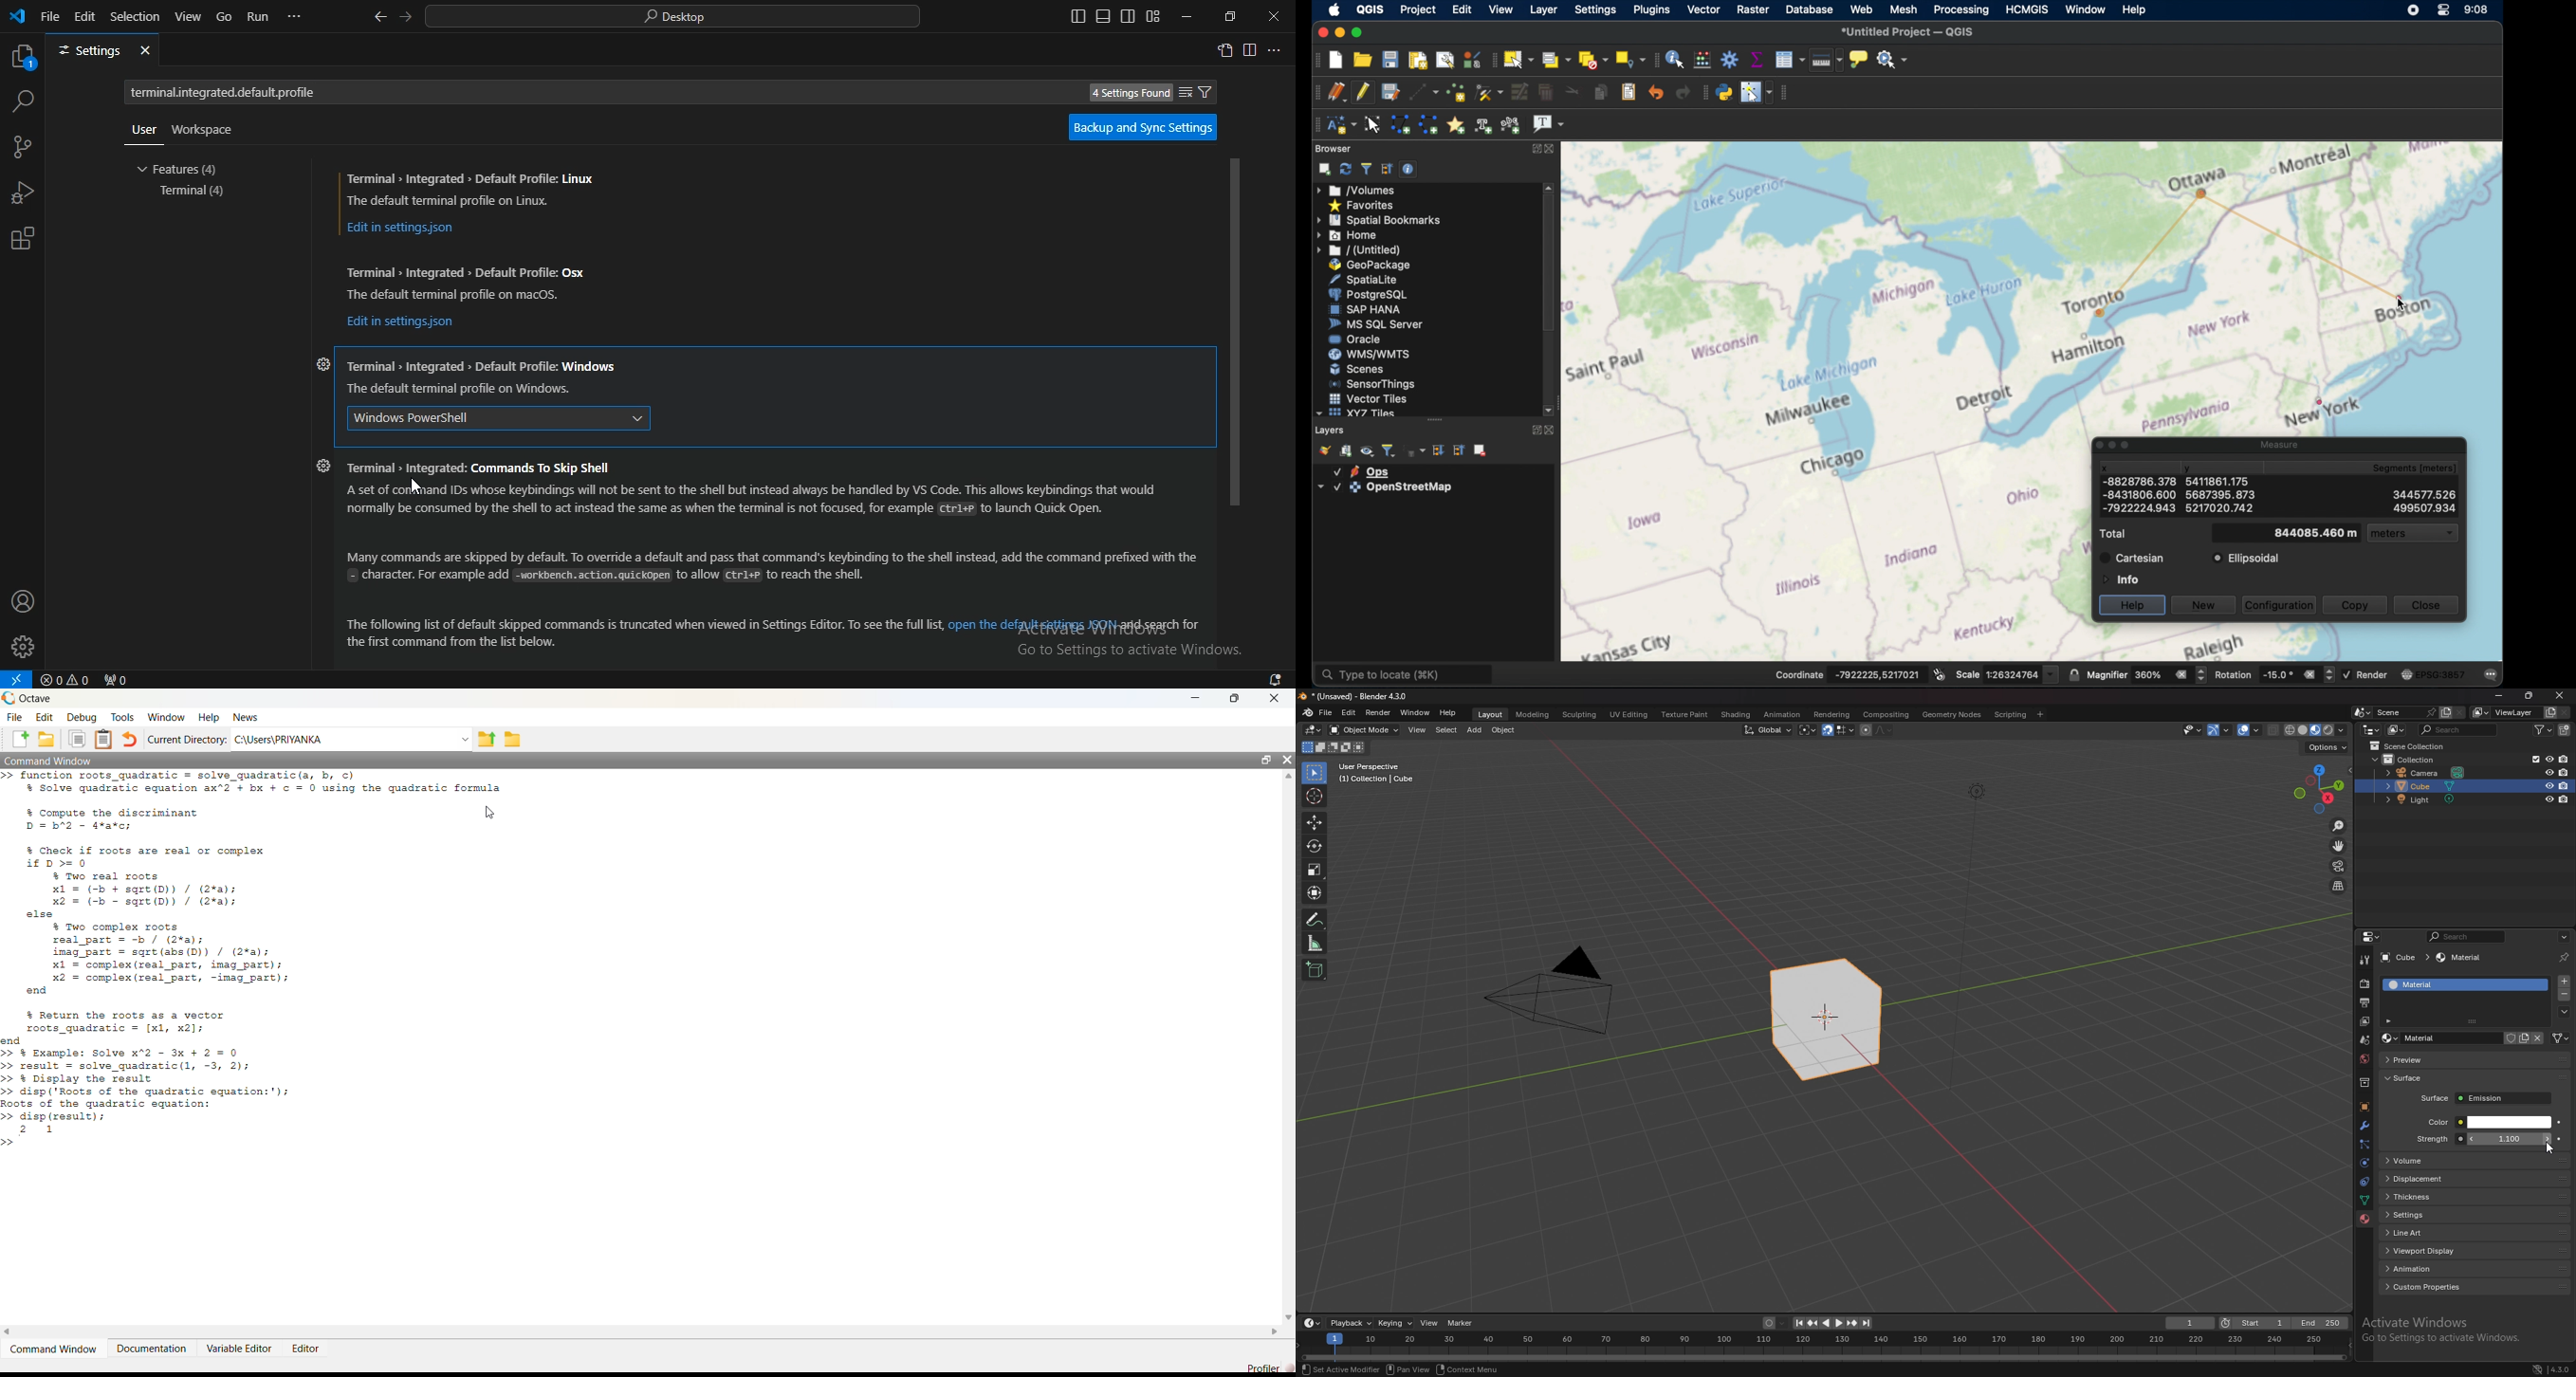  I want to click on animate property, so click(2560, 1139).